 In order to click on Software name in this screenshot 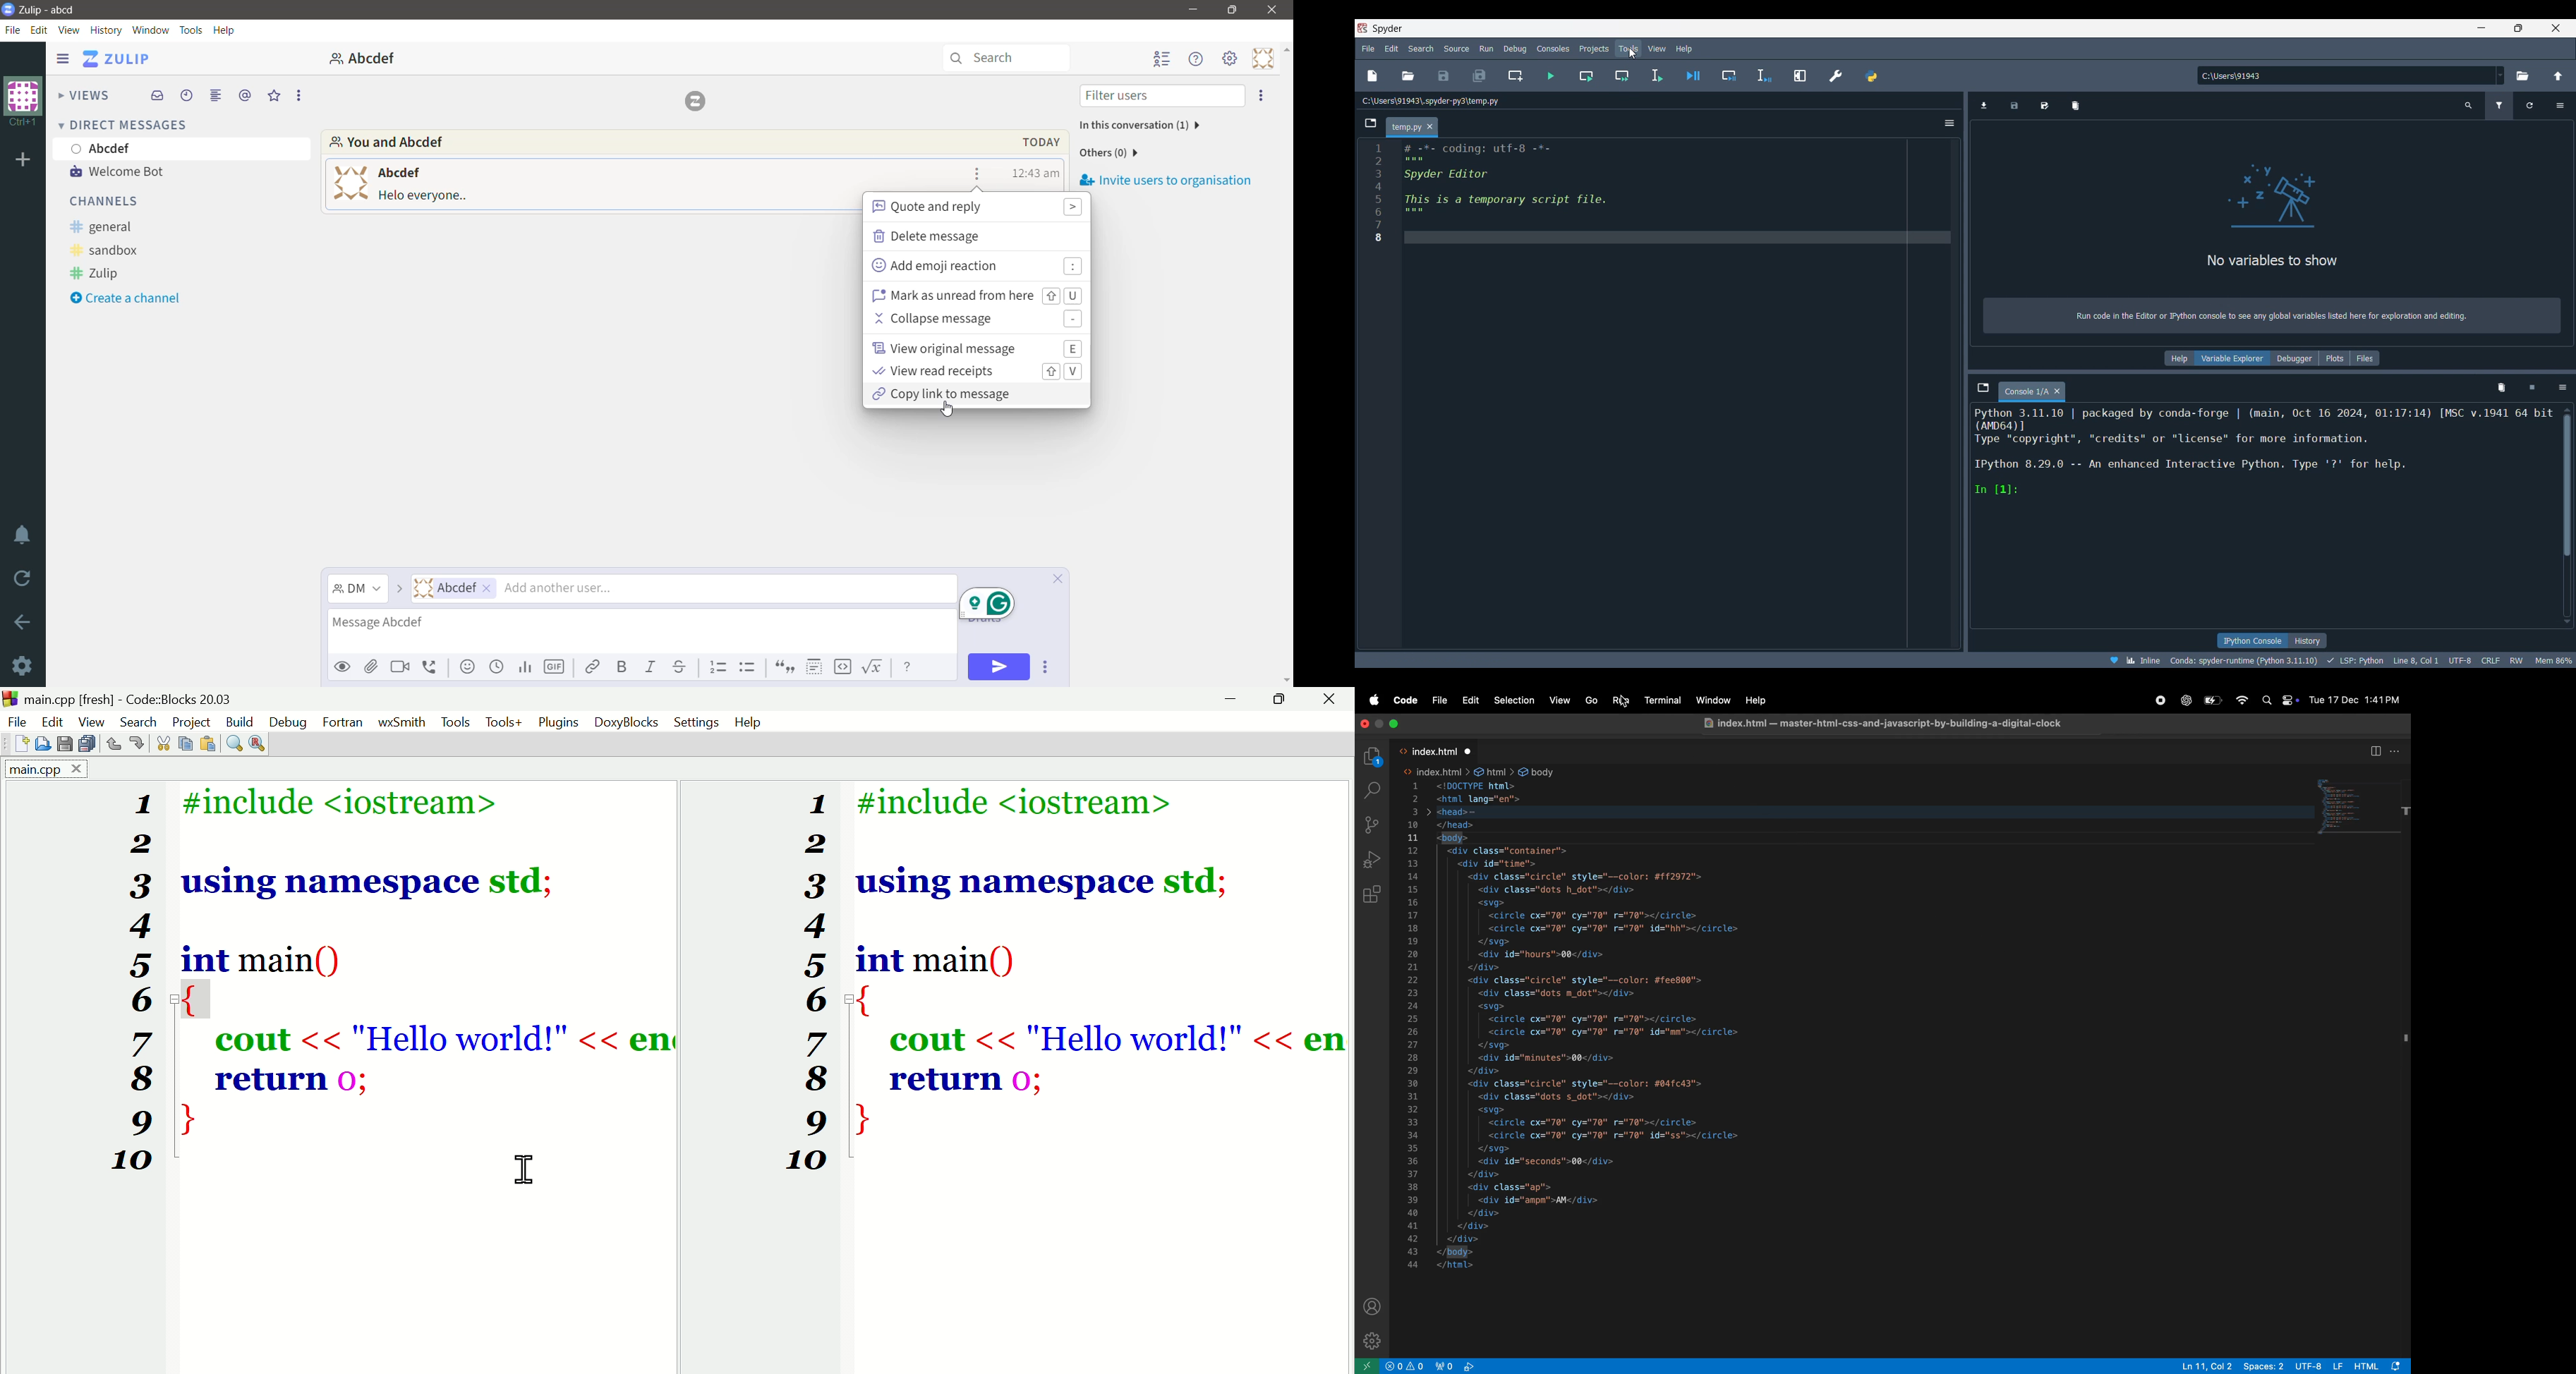, I will do `click(1388, 28)`.